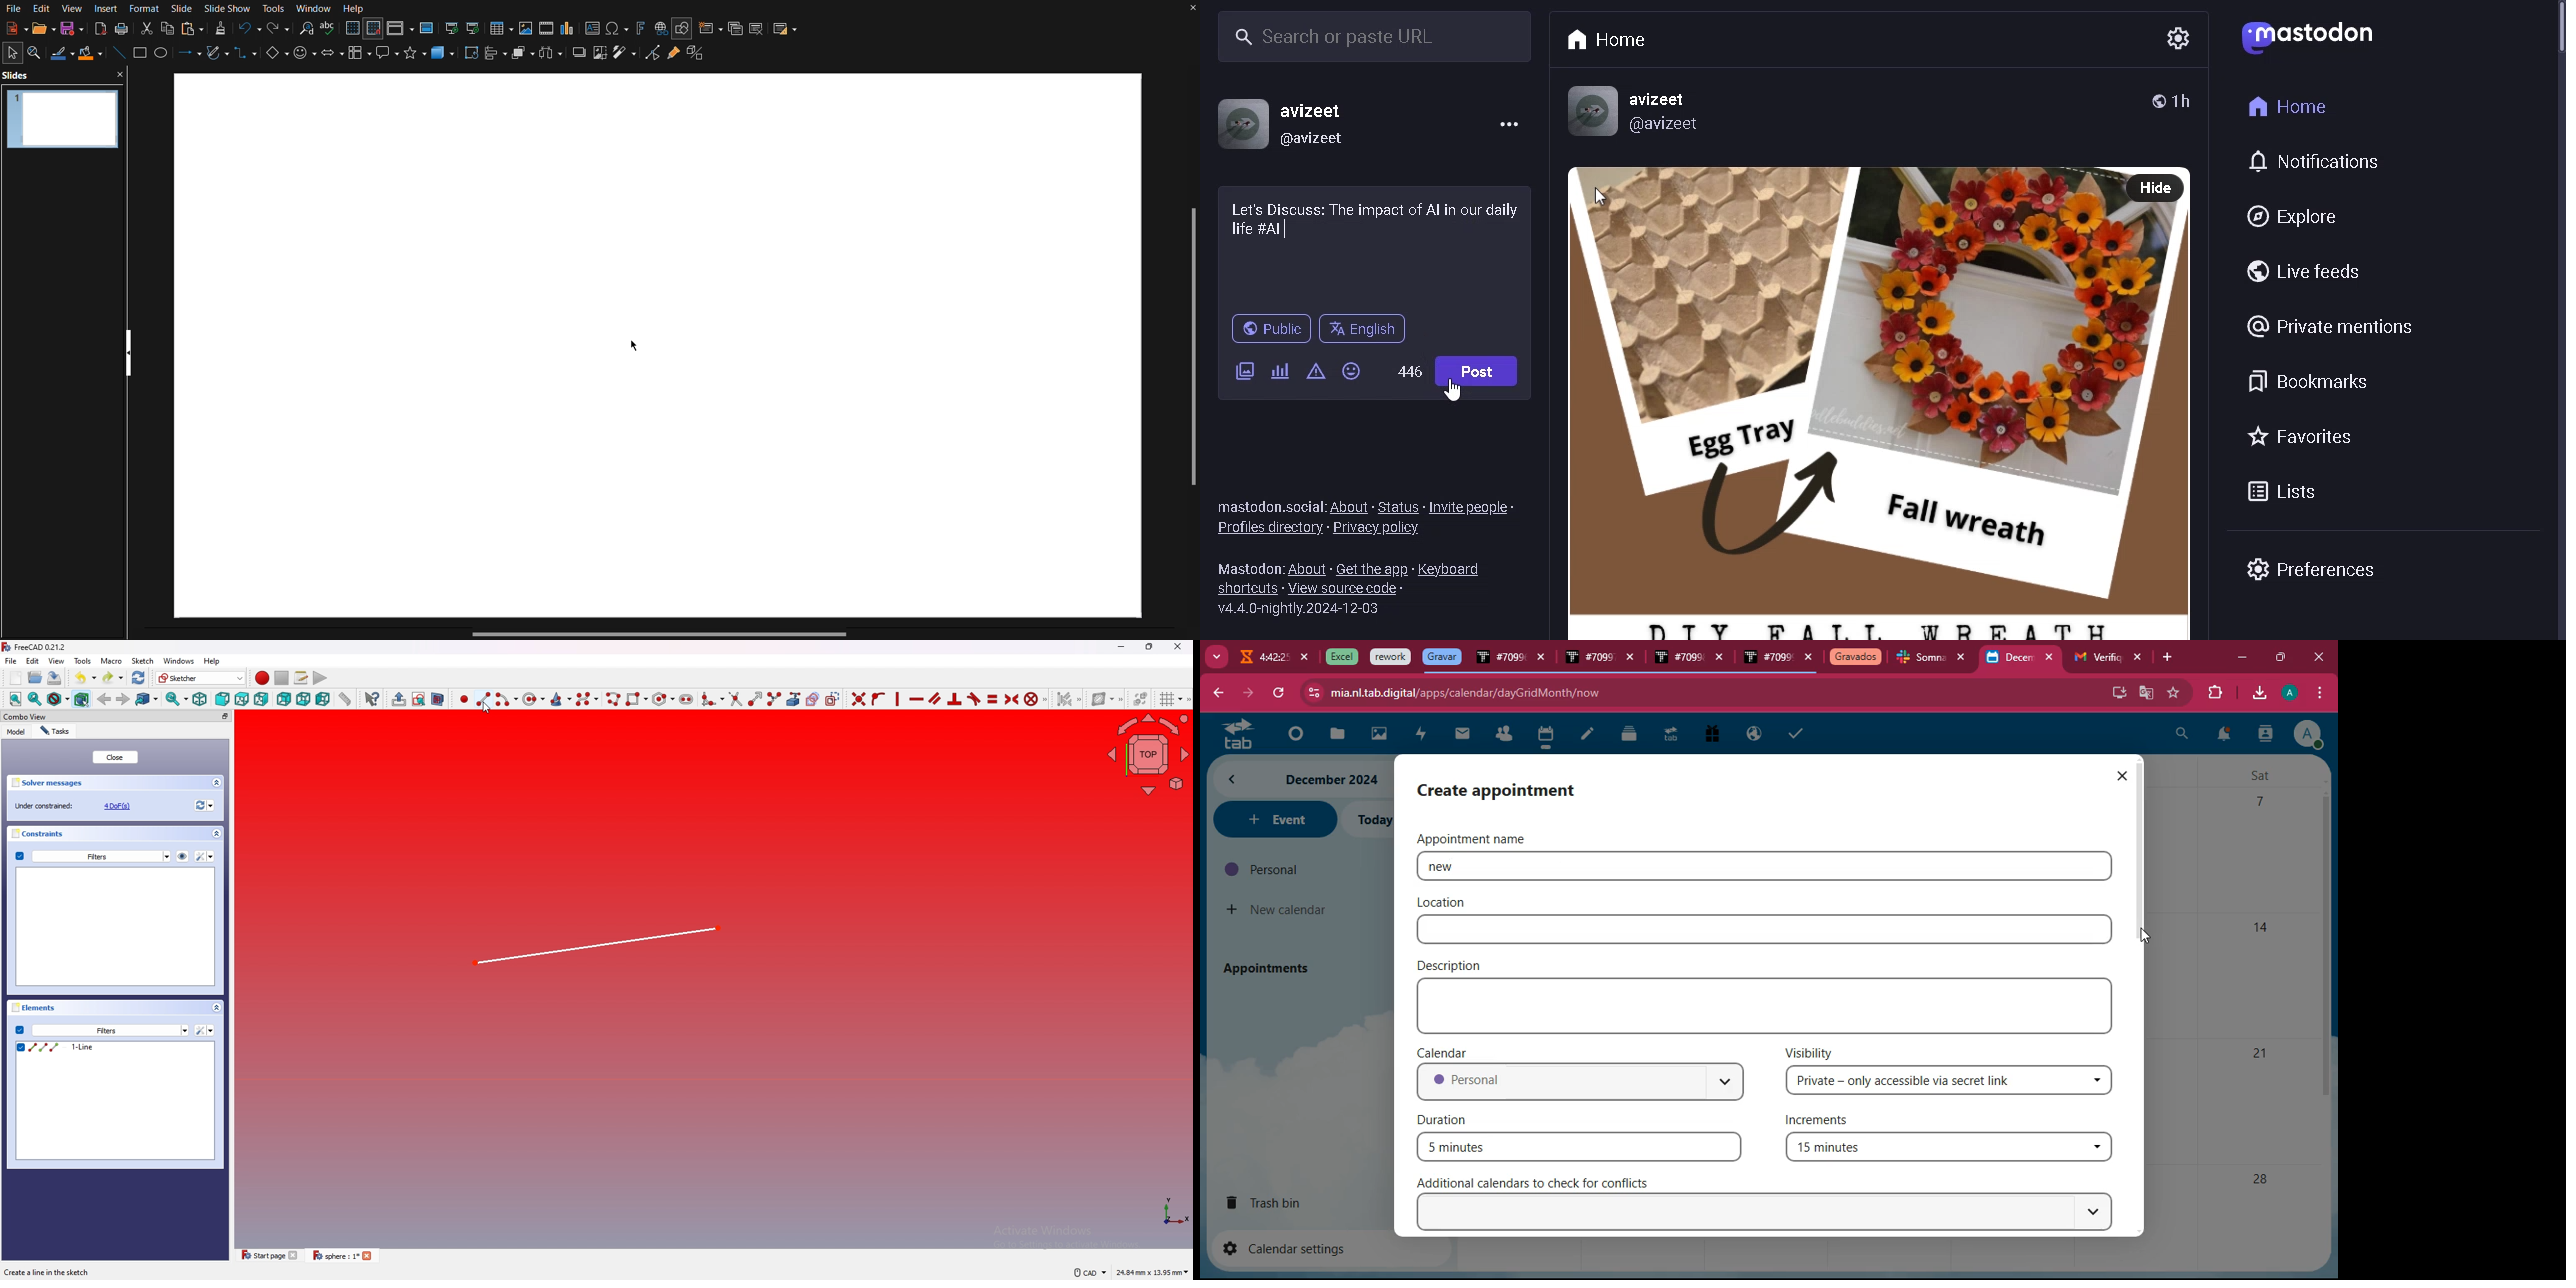 Image resolution: width=2576 pixels, height=1288 pixels. What do you see at coordinates (1087, 1273) in the screenshot?
I see `CAD` at bounding box center [1087, 1273].